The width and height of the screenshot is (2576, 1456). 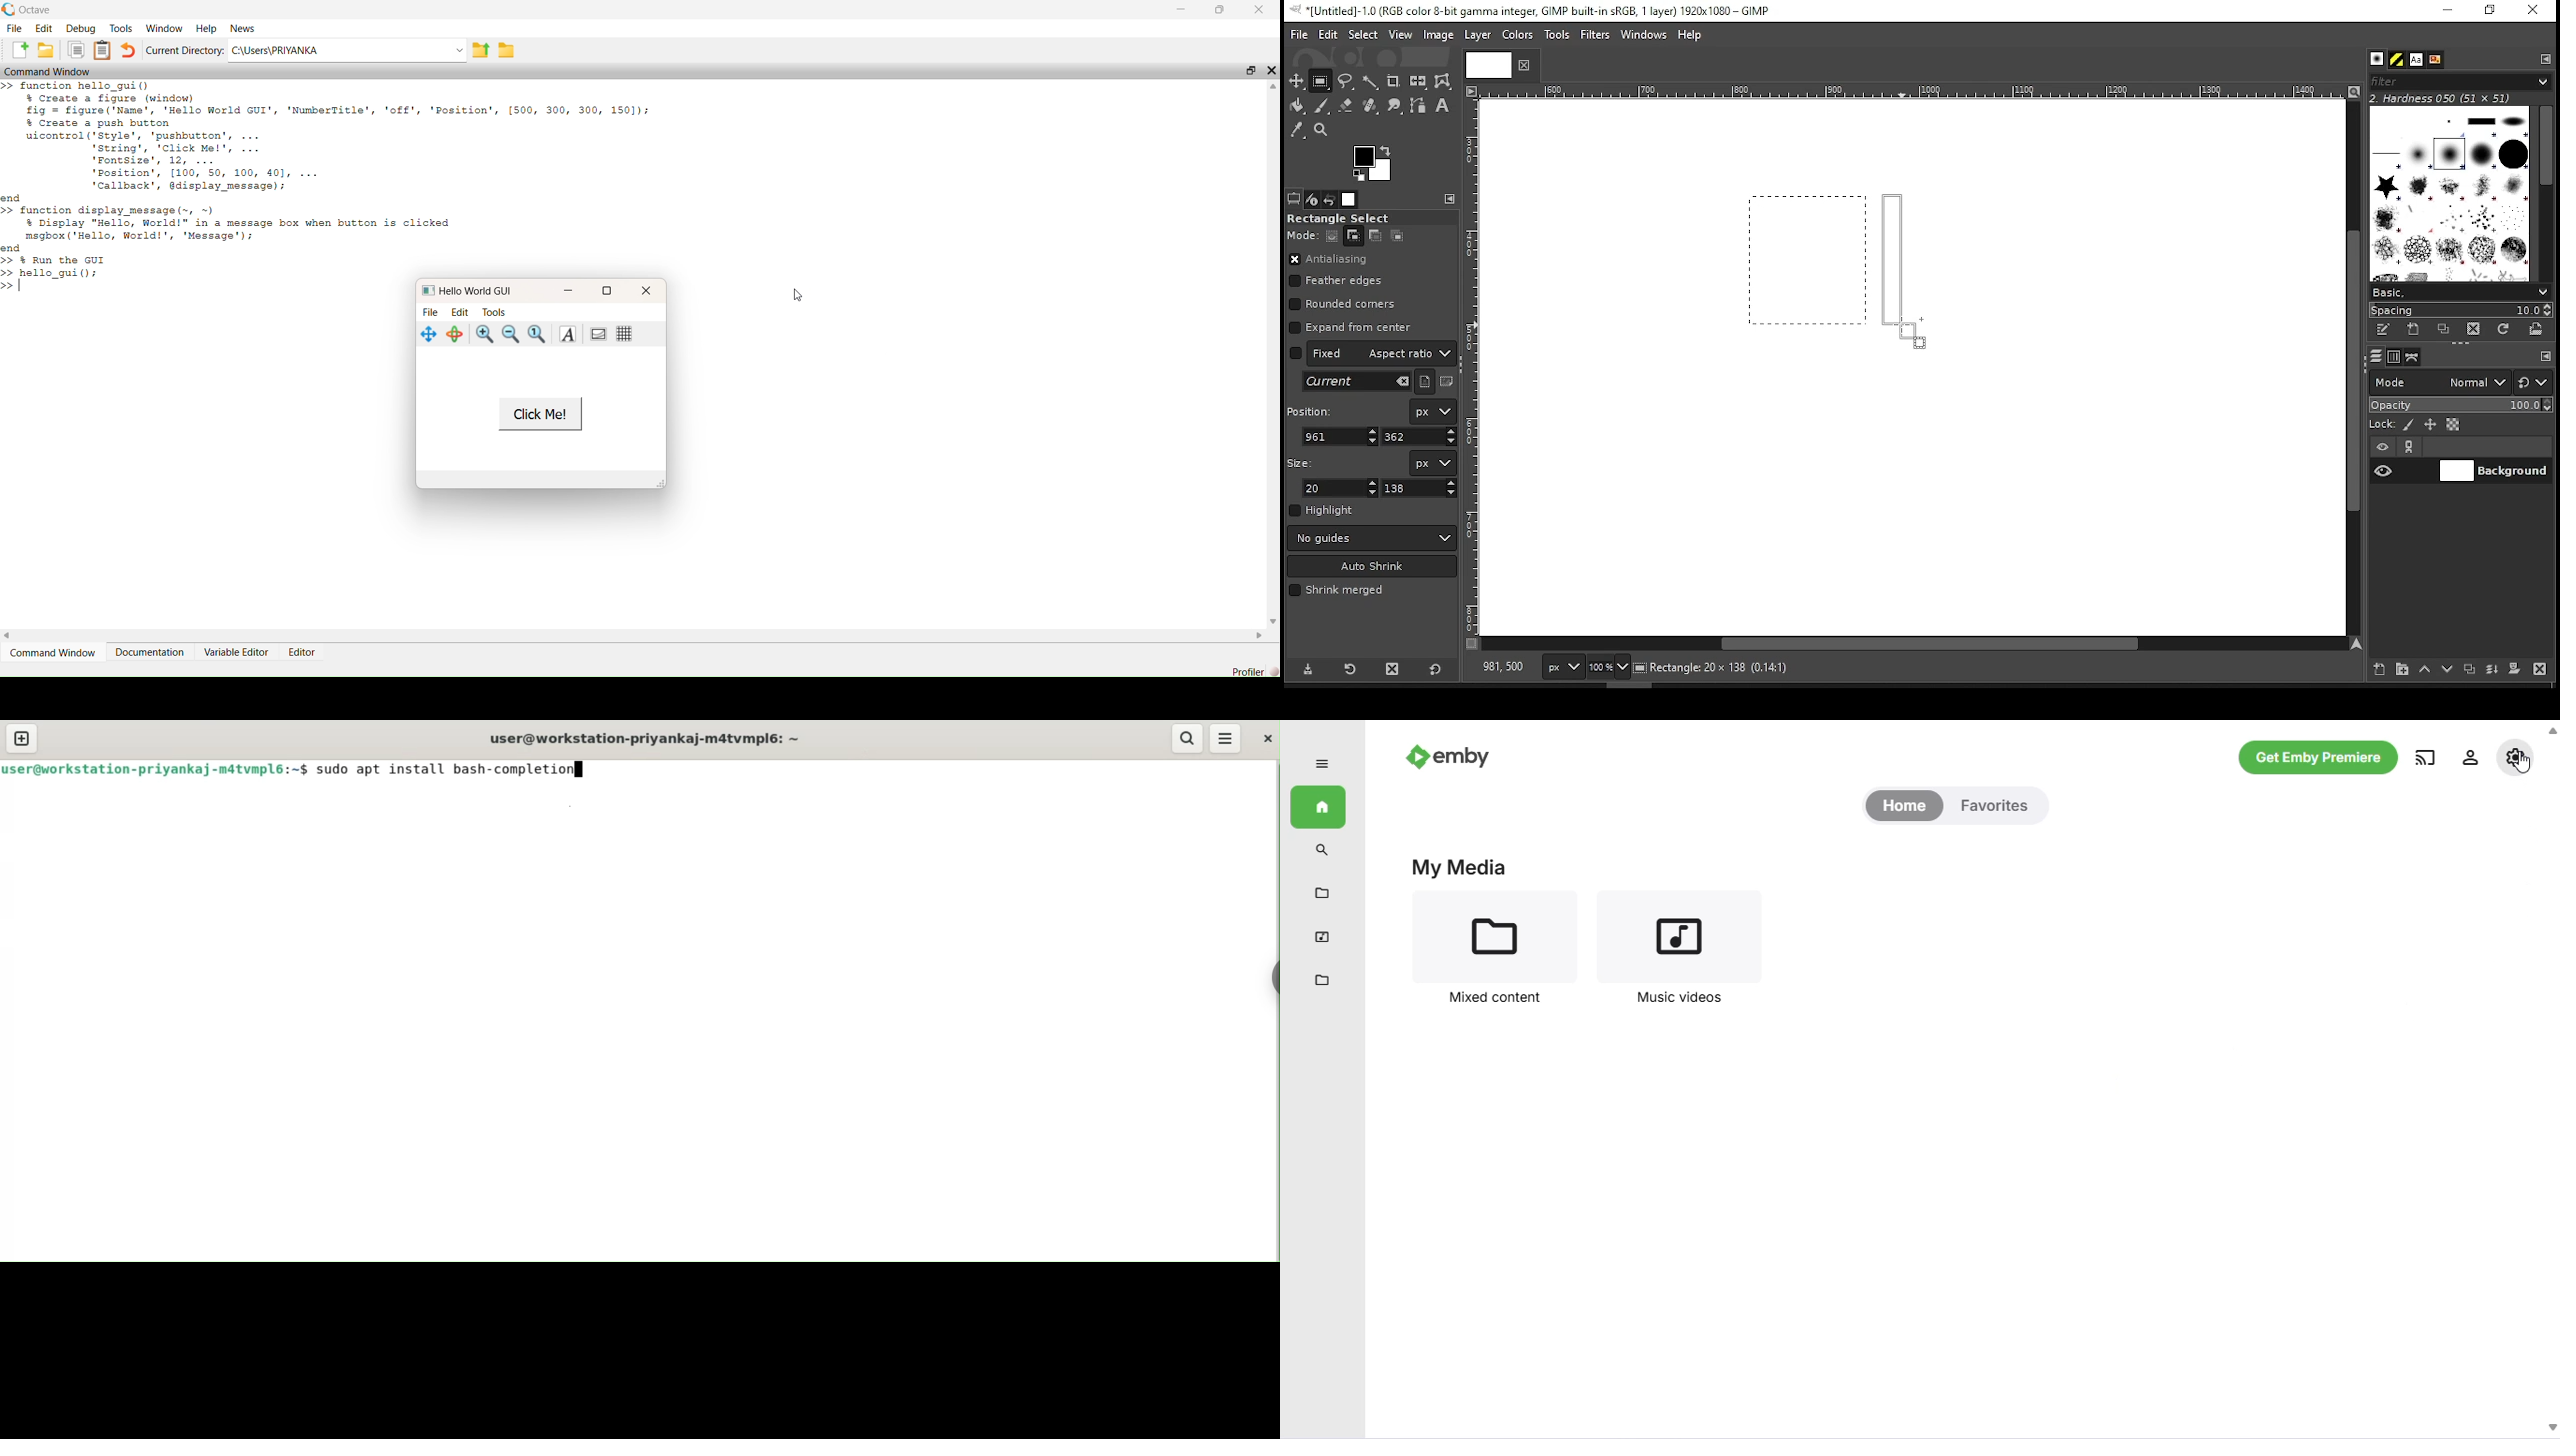 I want to click on color picker tool, so click(x=1296, y=132).